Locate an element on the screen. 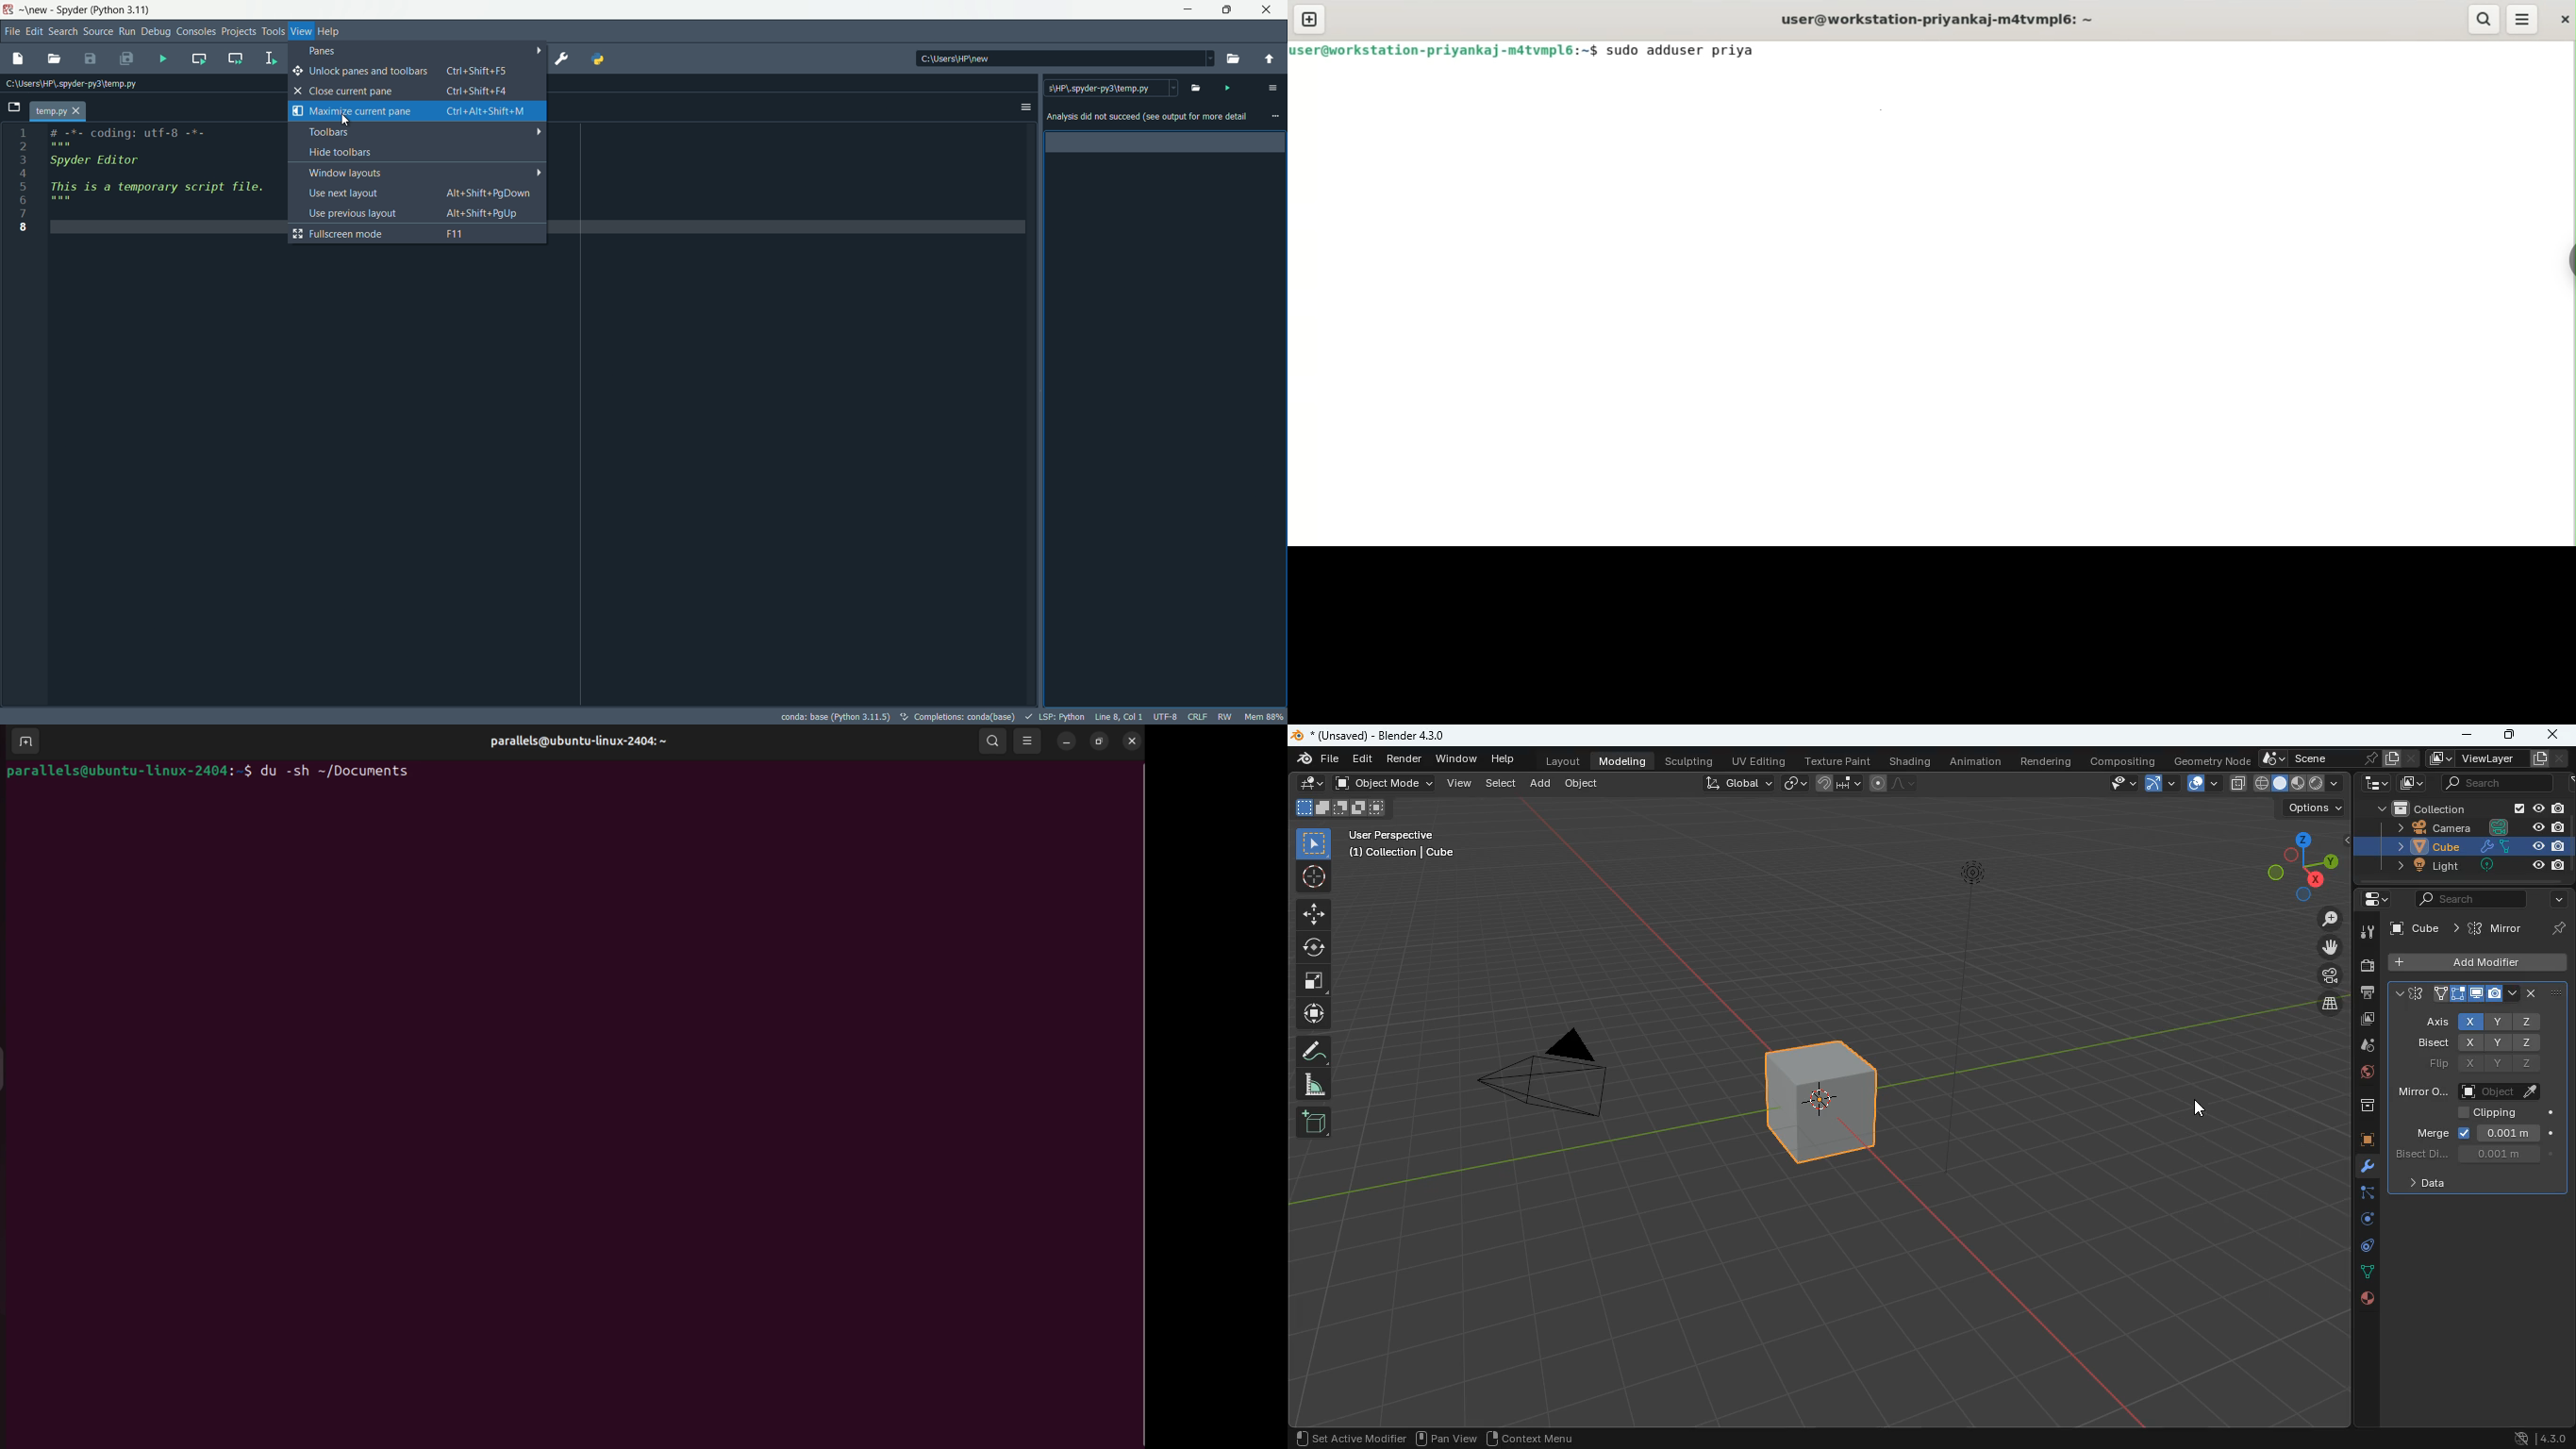 The width and height of the screenshot is (2576, 1456). source menu is located at coordinates (96, 32).